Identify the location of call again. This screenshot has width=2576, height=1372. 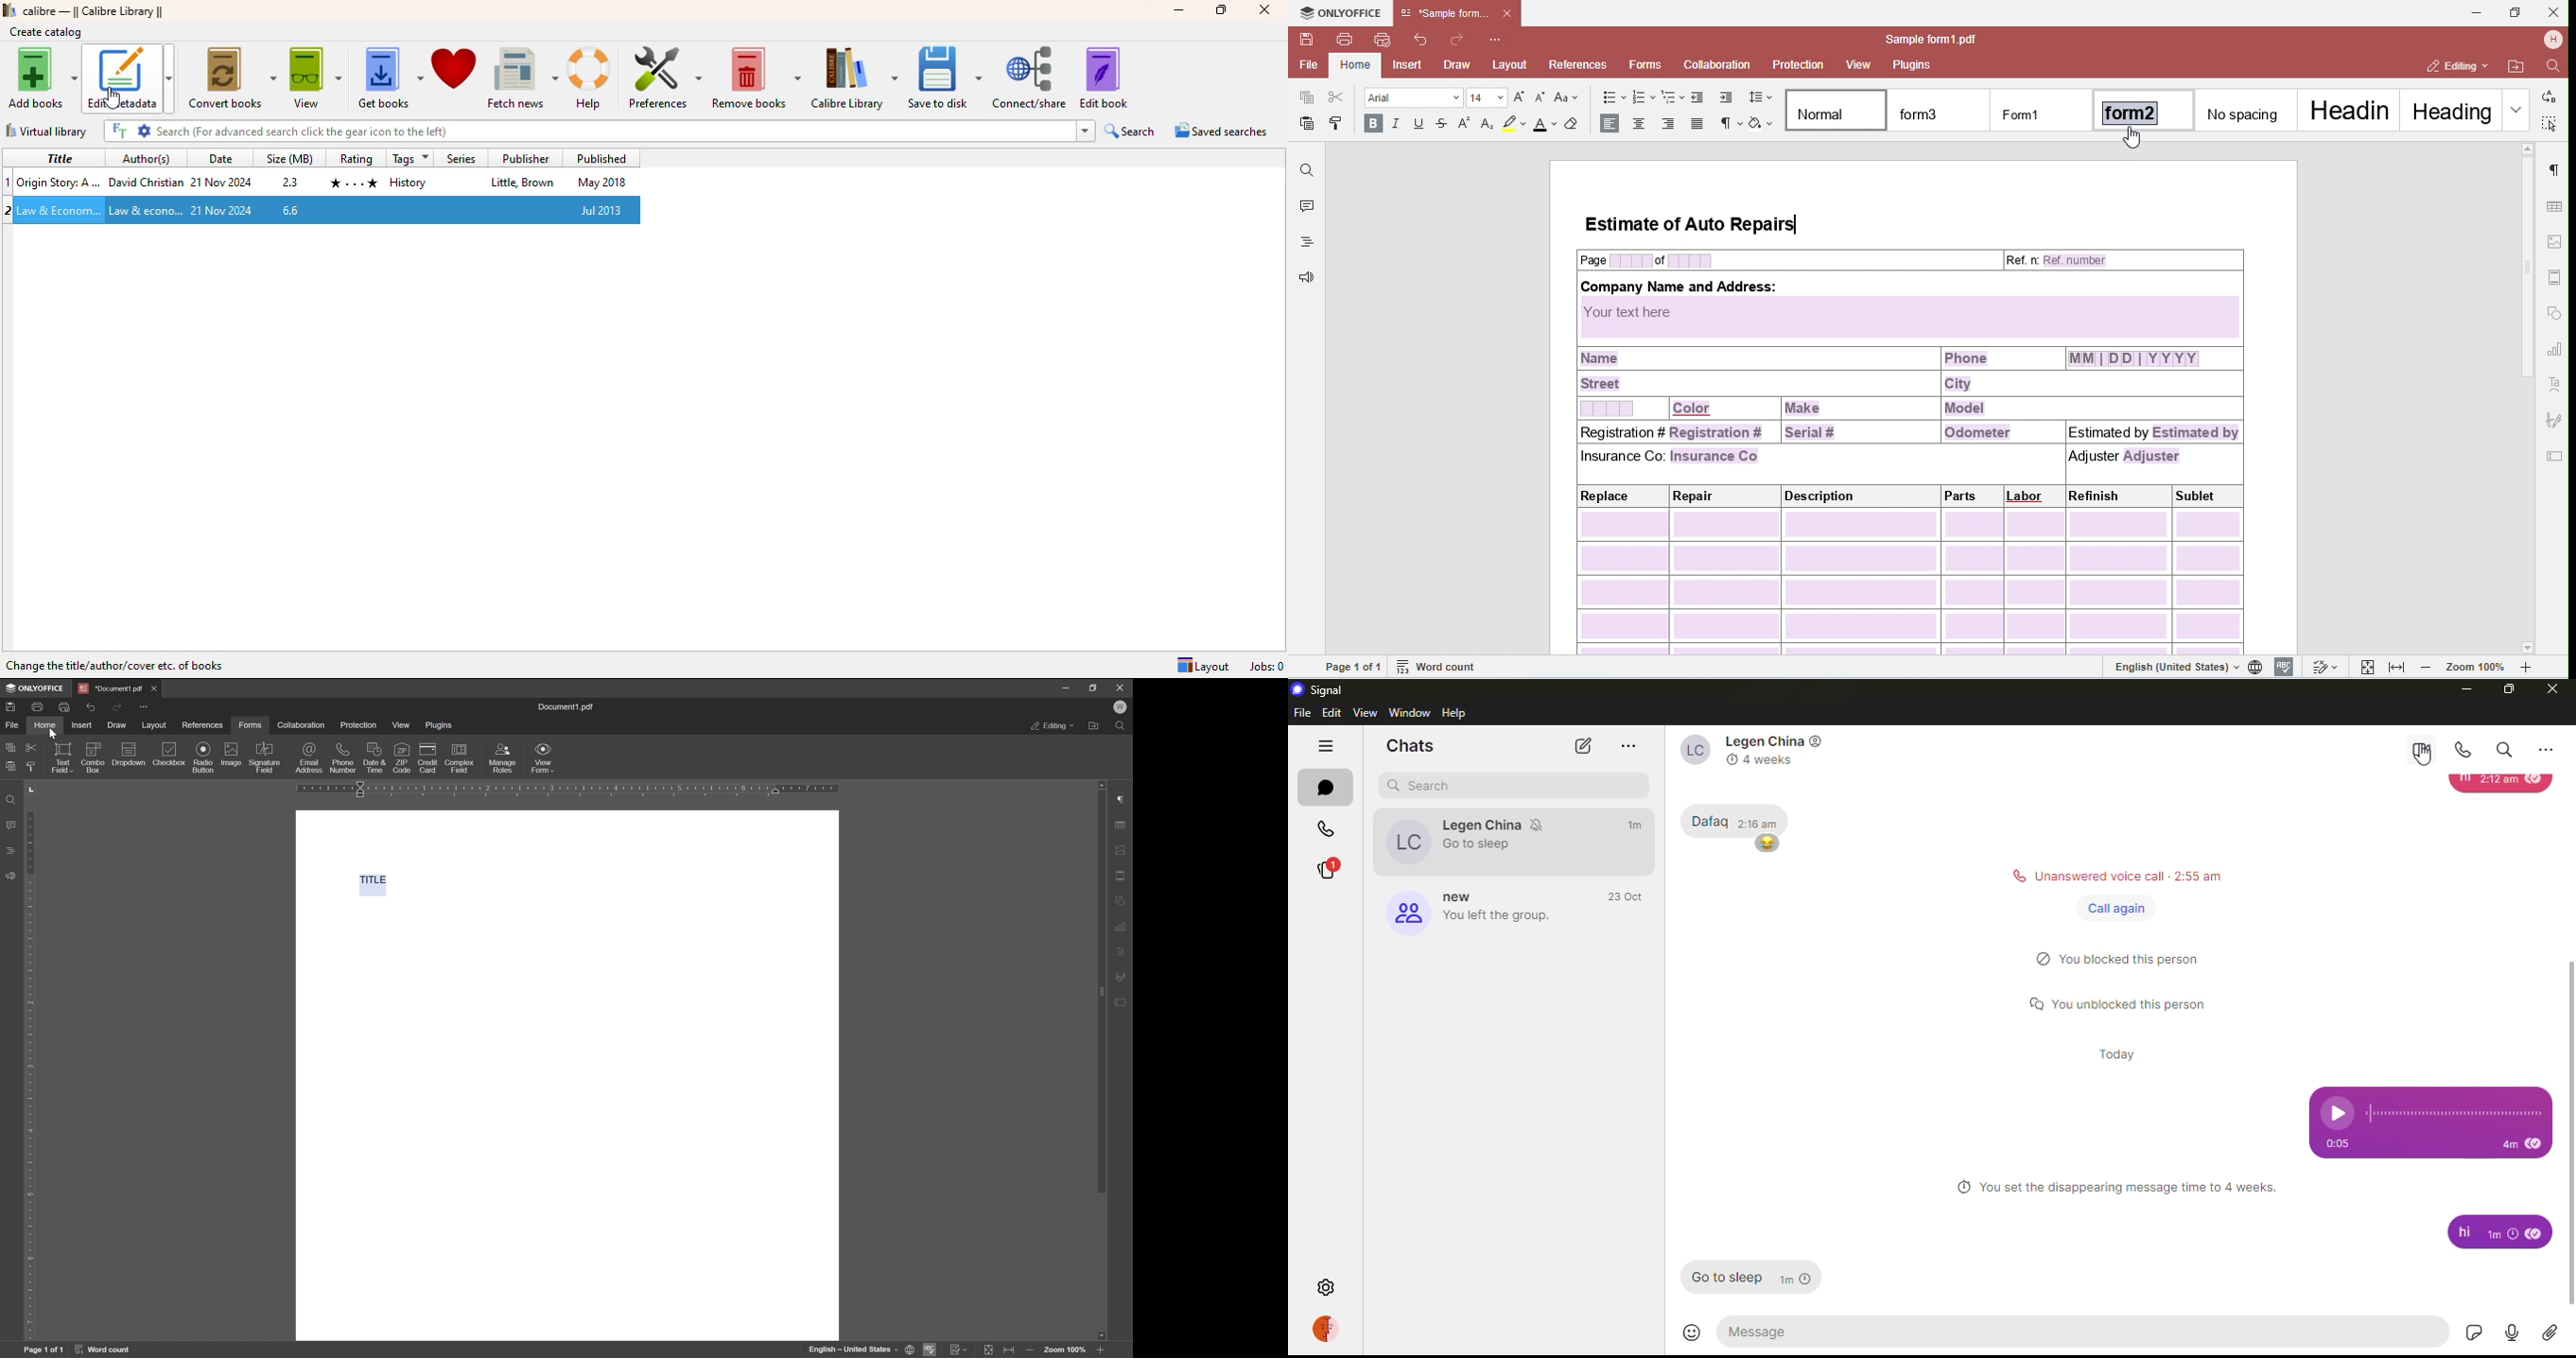
(2117, 908).